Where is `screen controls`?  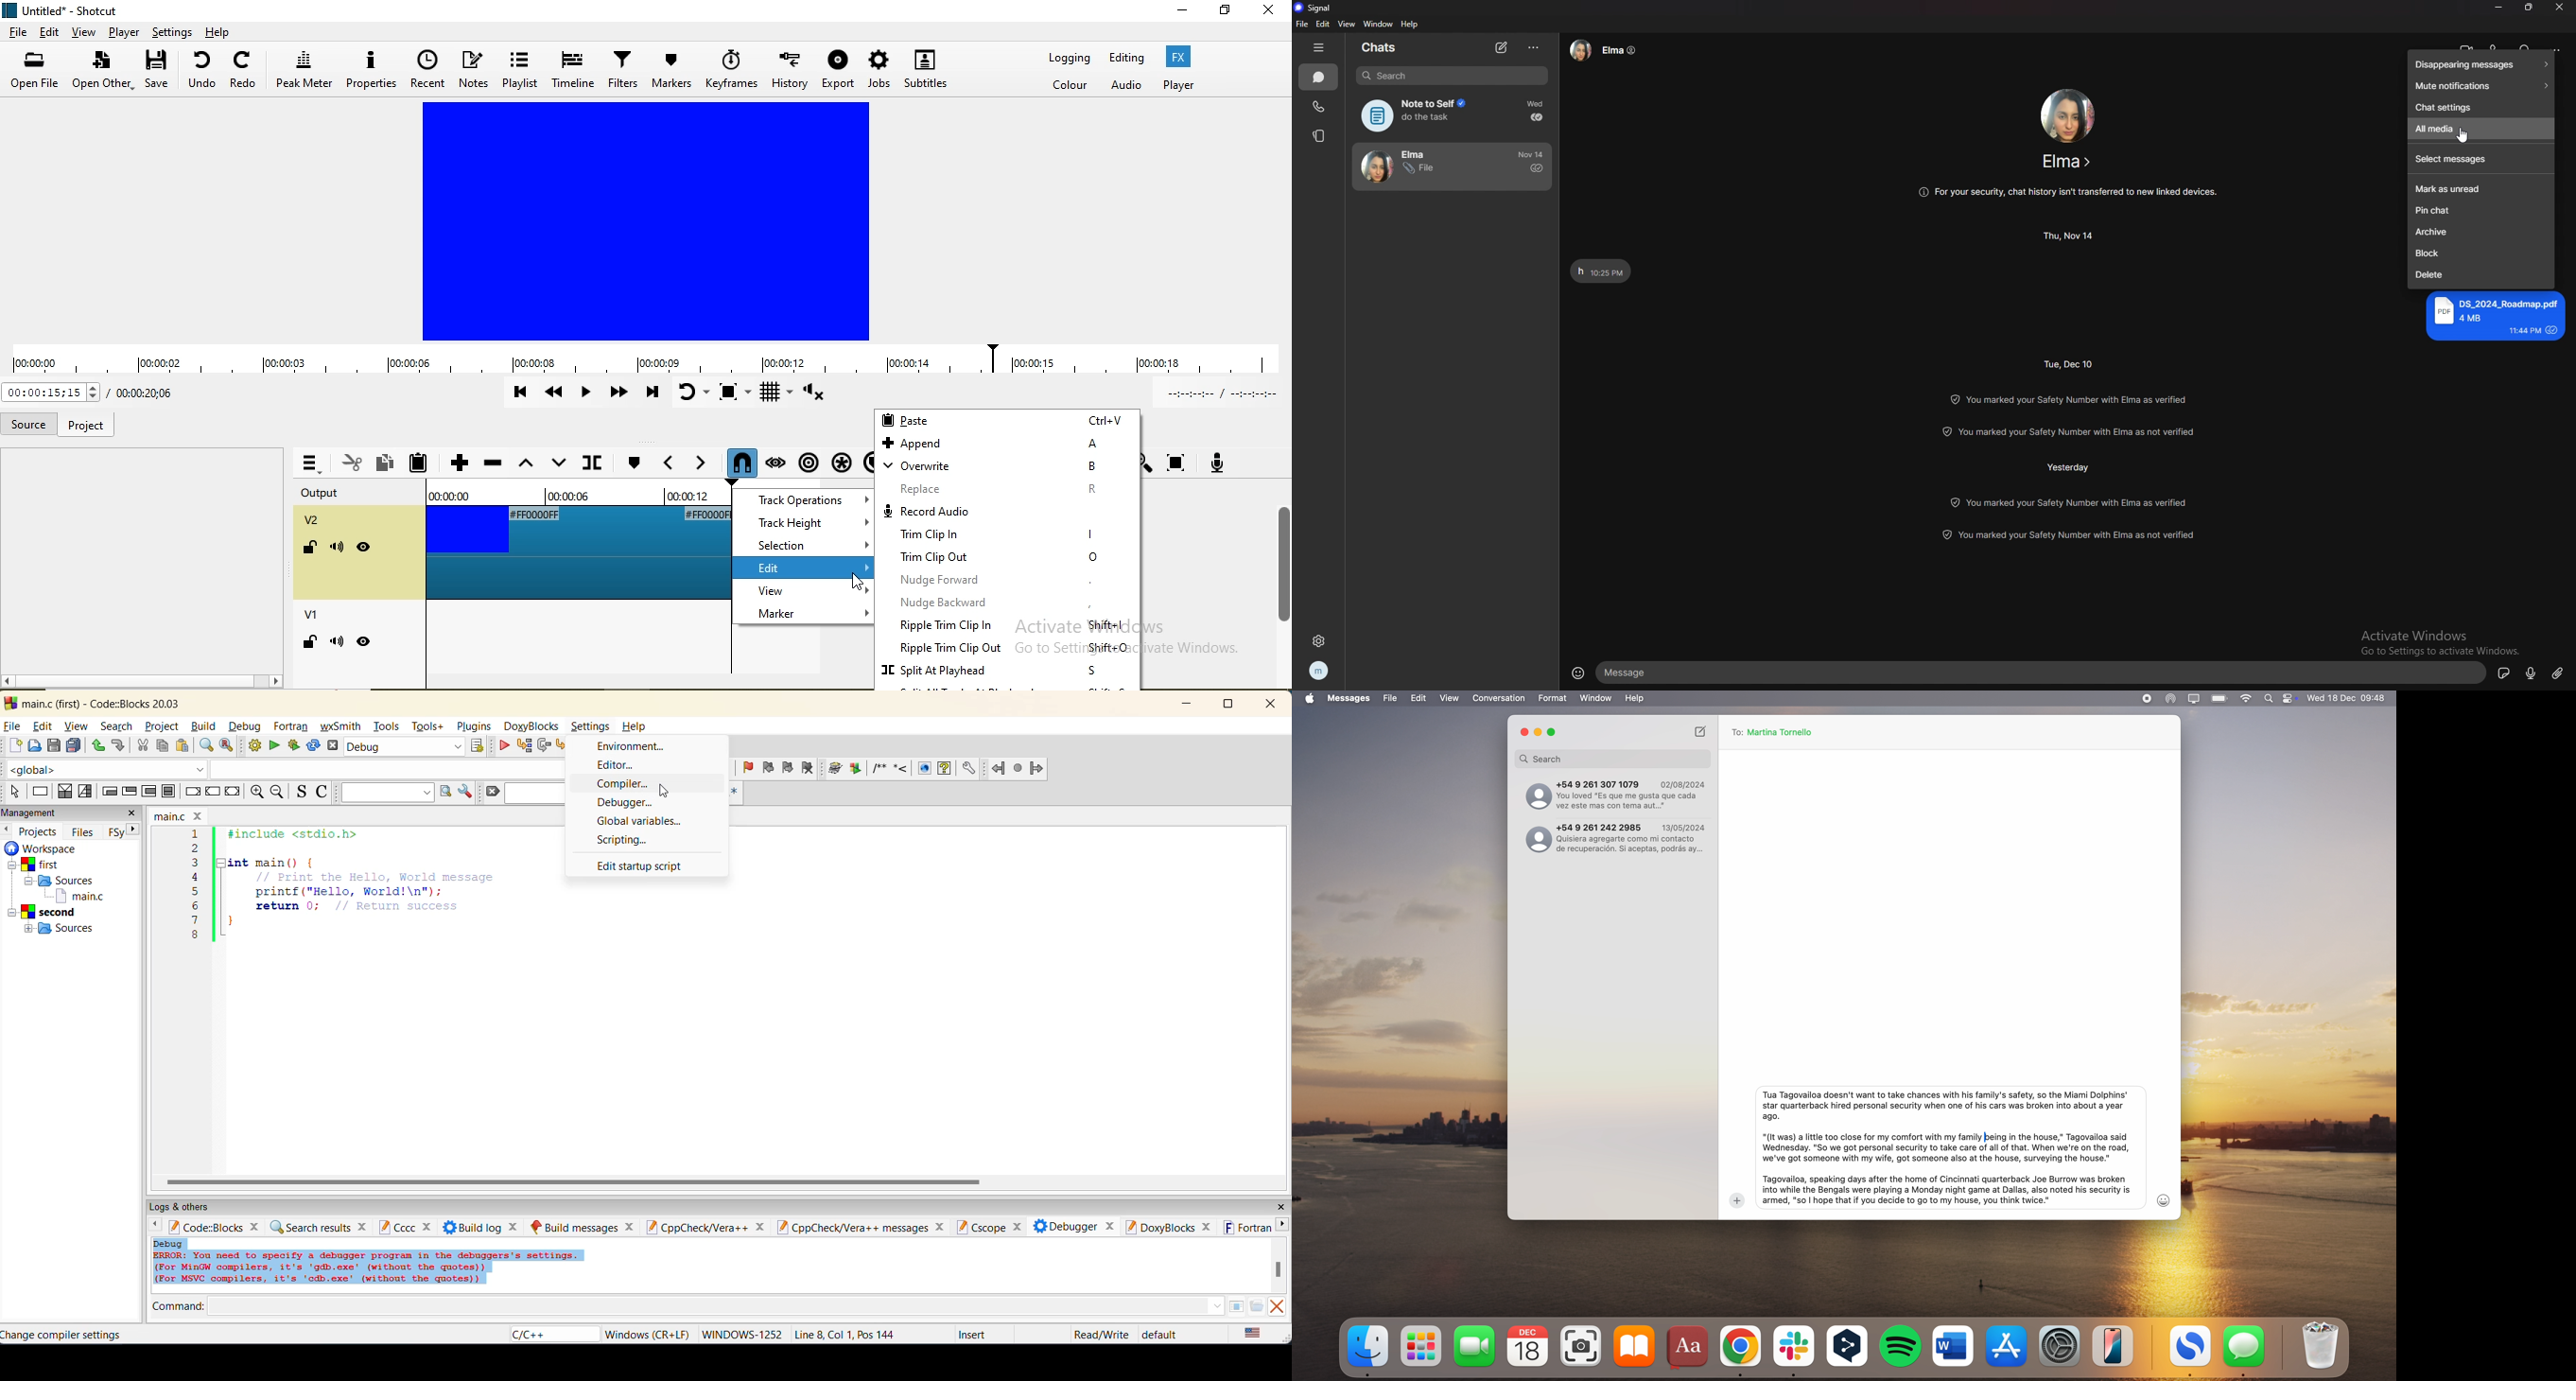 screen controls is located at coordinates (2291, 698).